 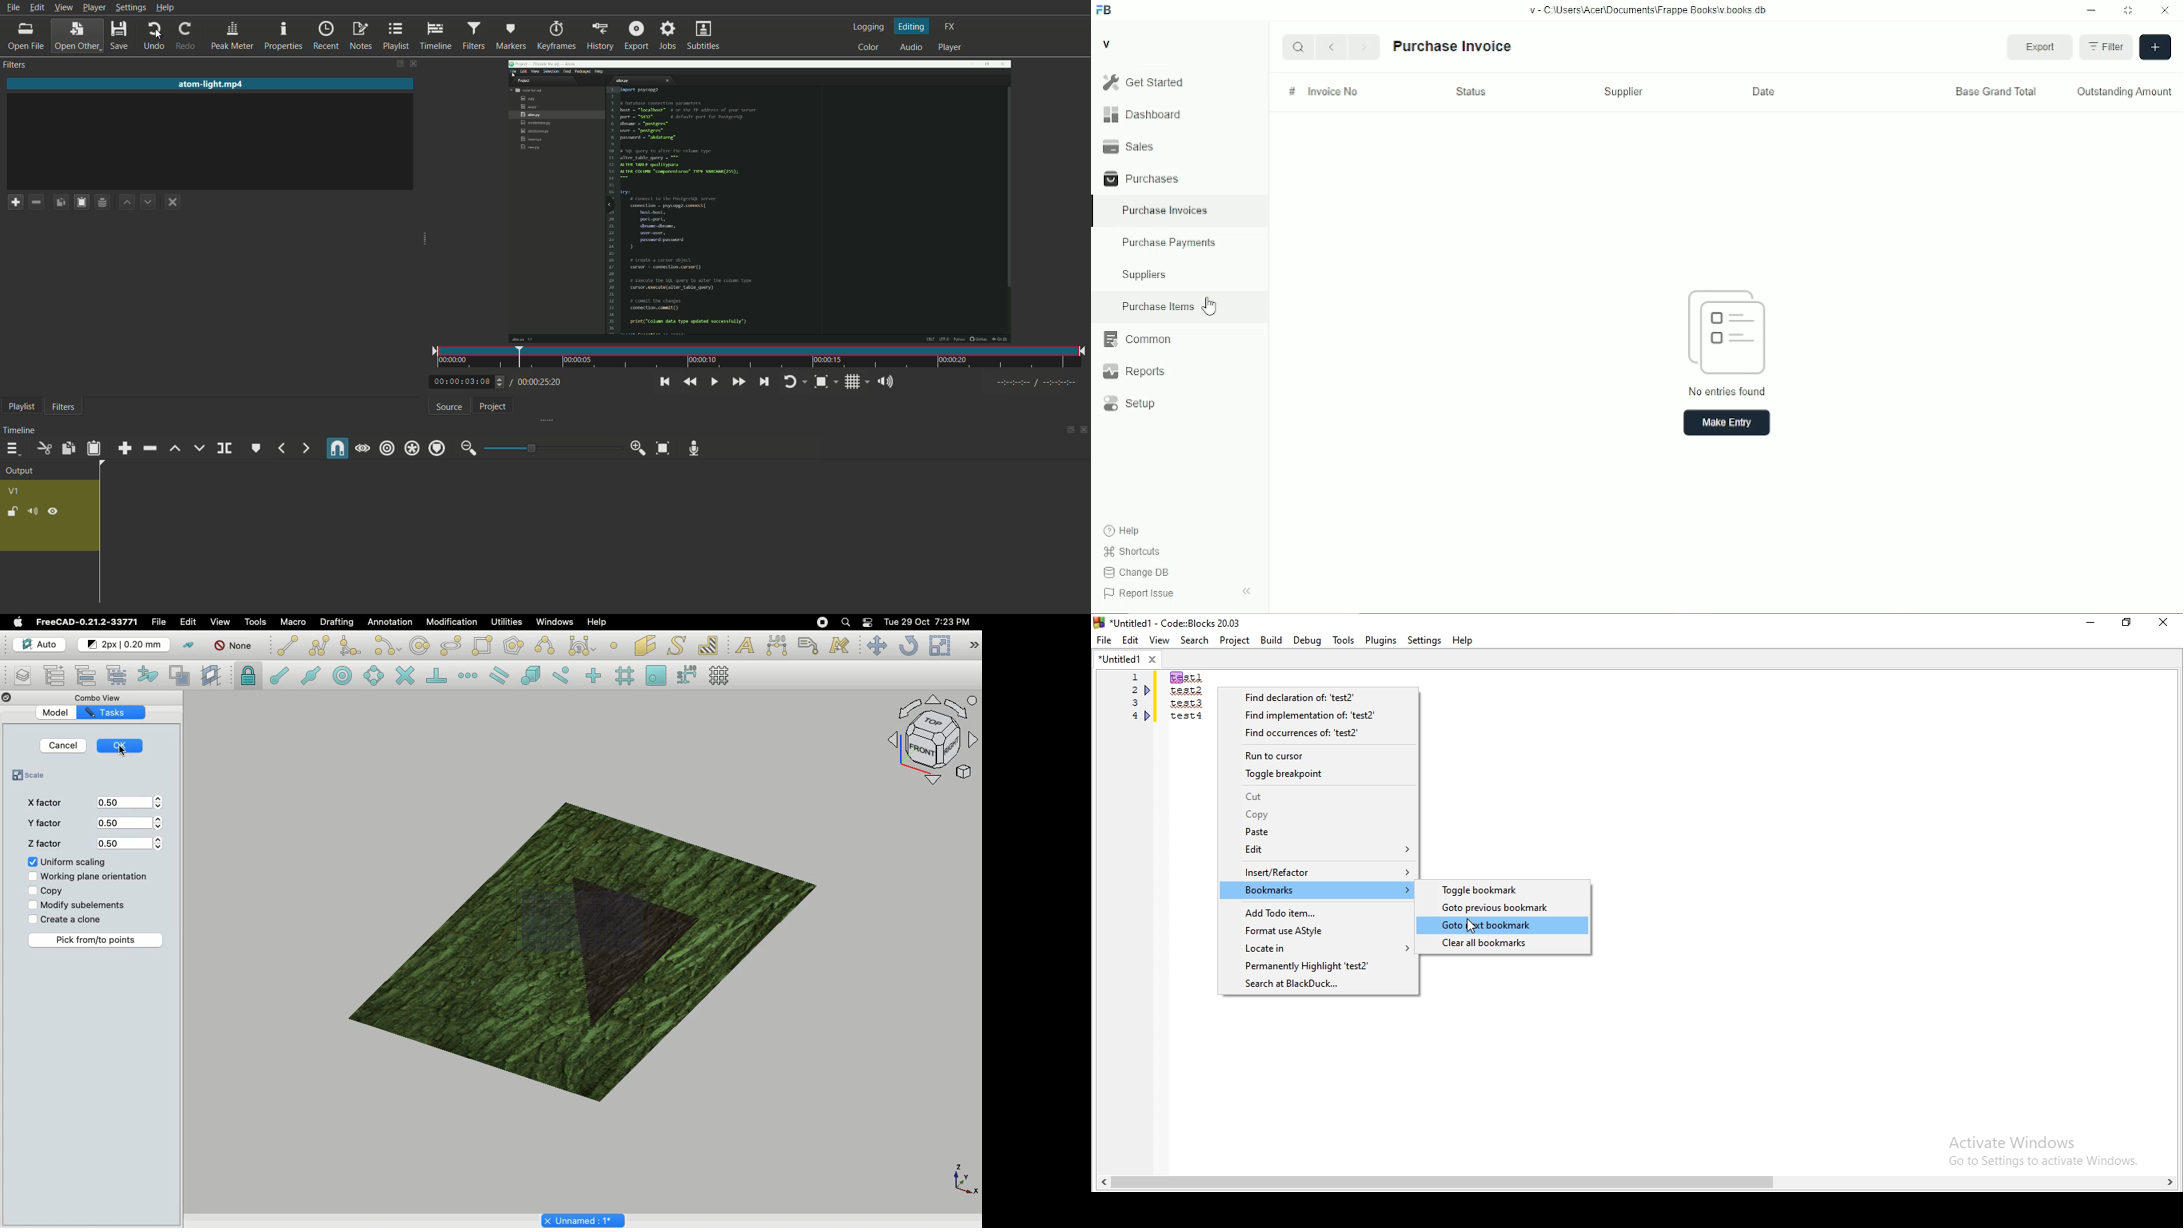 What do you see at coordinates (53, 512) in the screenshot?
I see `link` at bounding box center [53, 512].